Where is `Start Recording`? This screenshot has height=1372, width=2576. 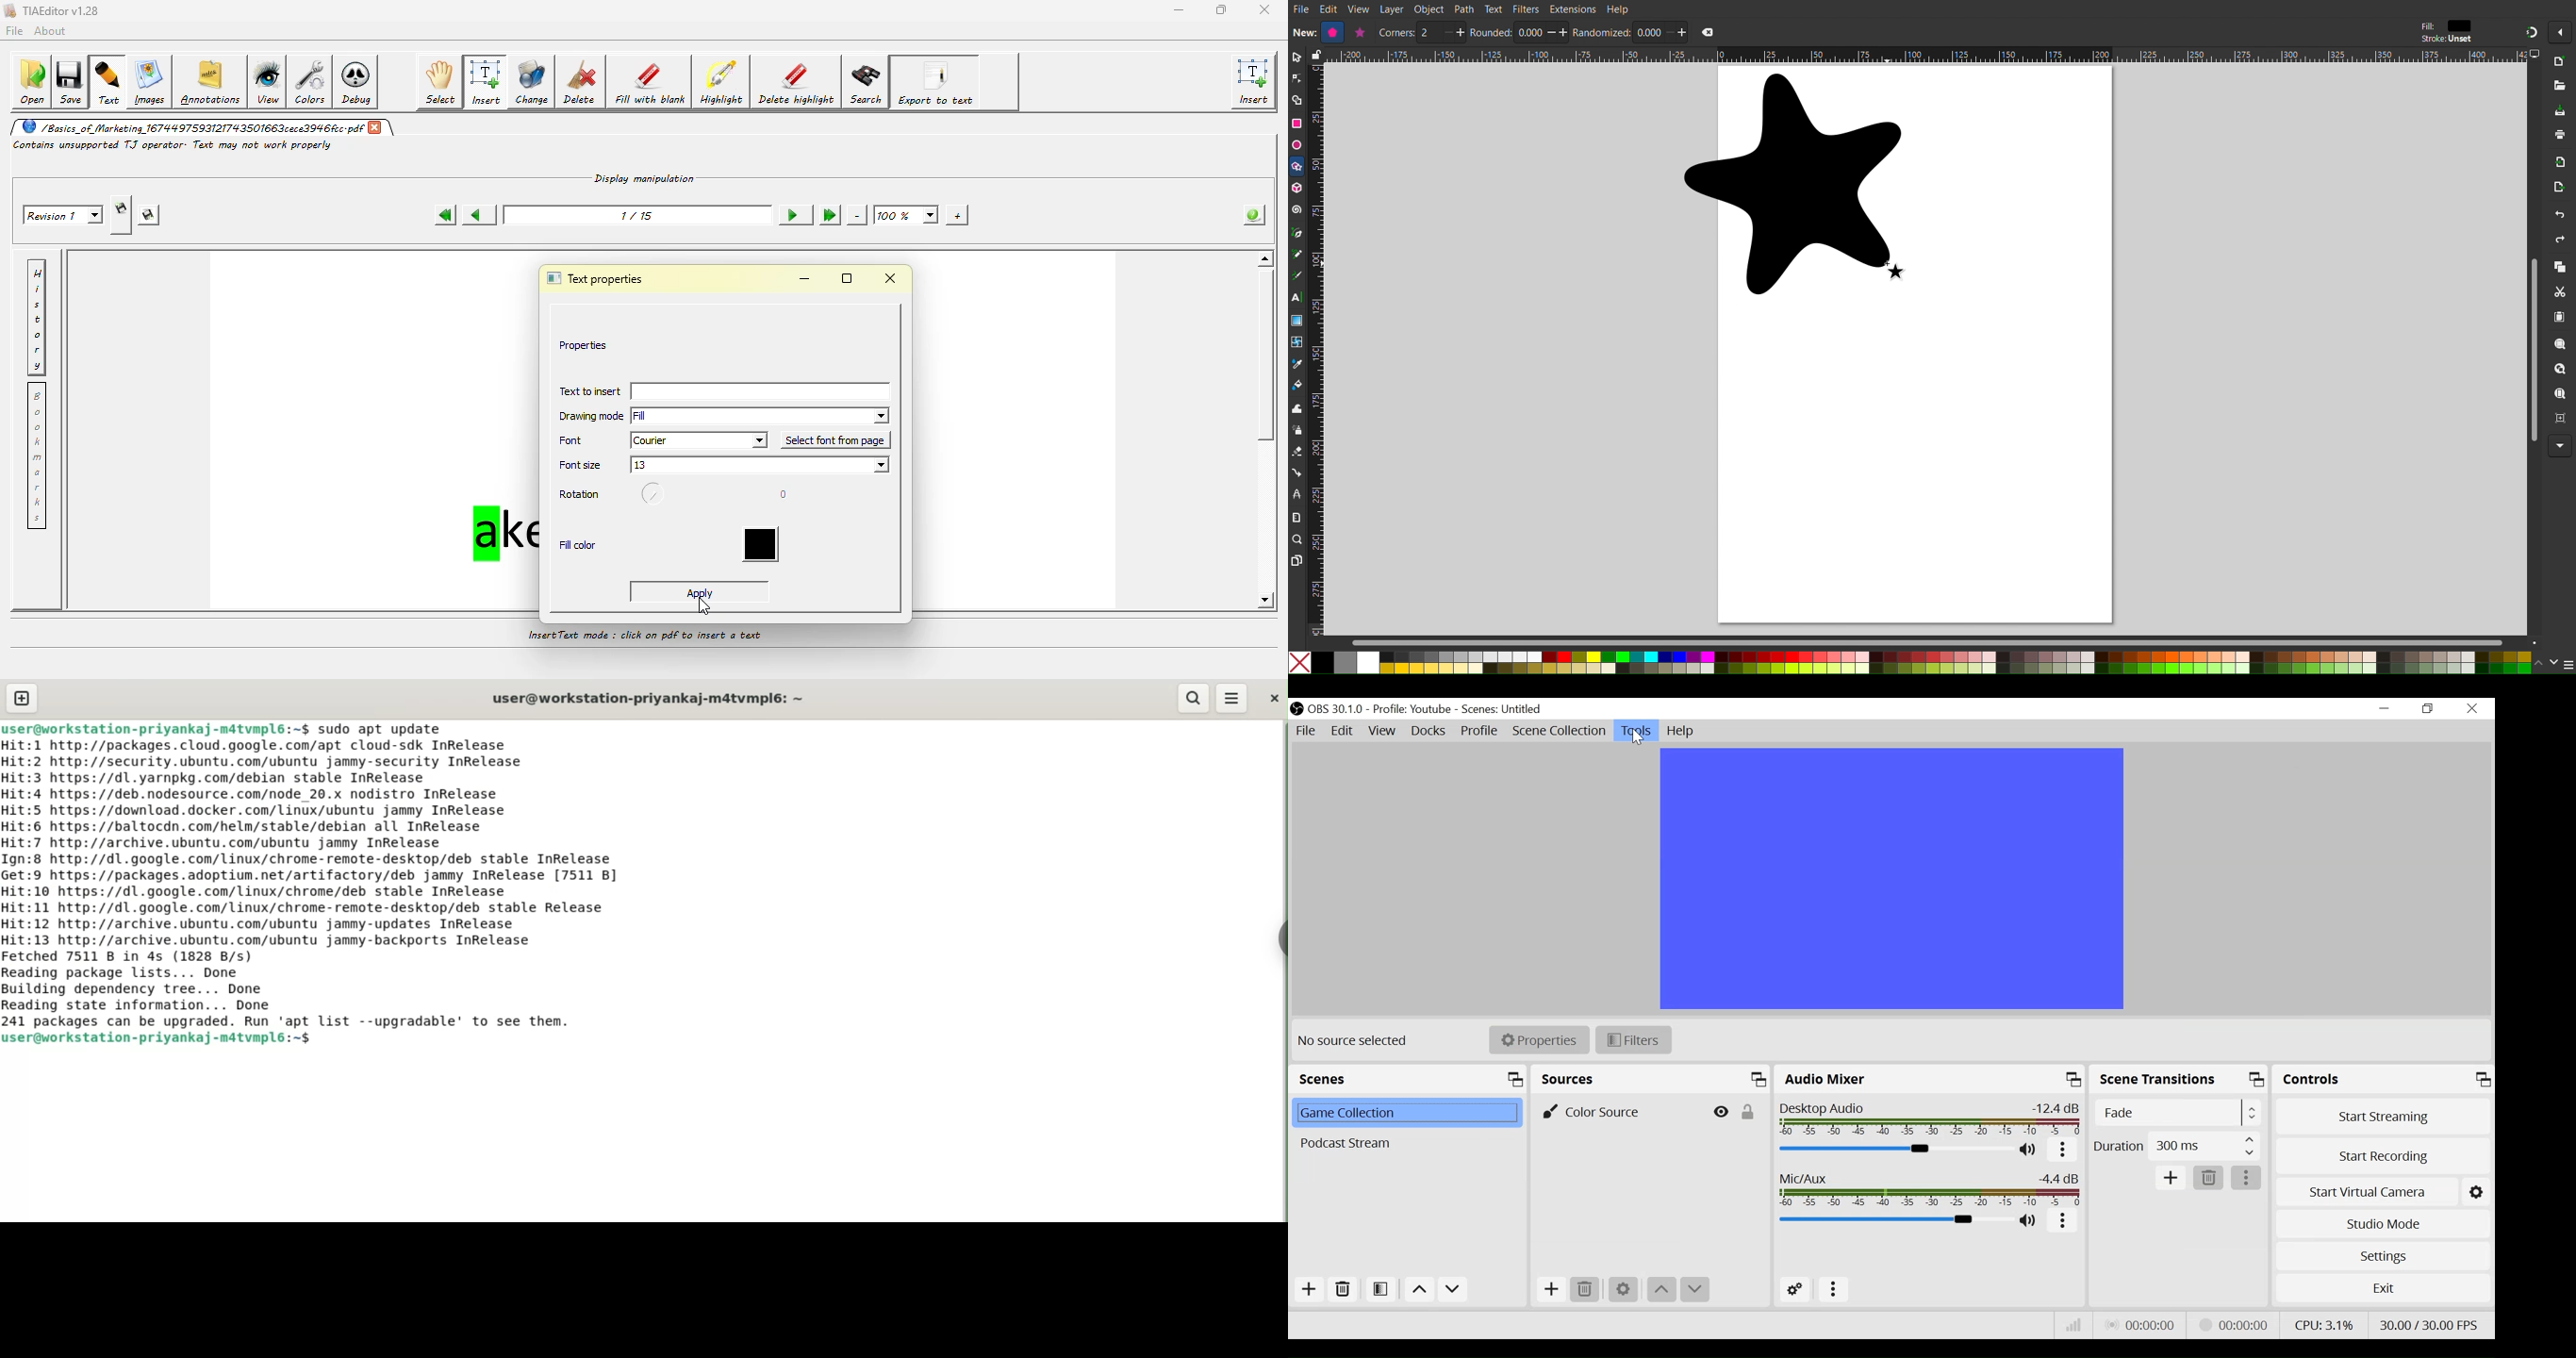
Start Recording is located at coordinates (2381, 1155).